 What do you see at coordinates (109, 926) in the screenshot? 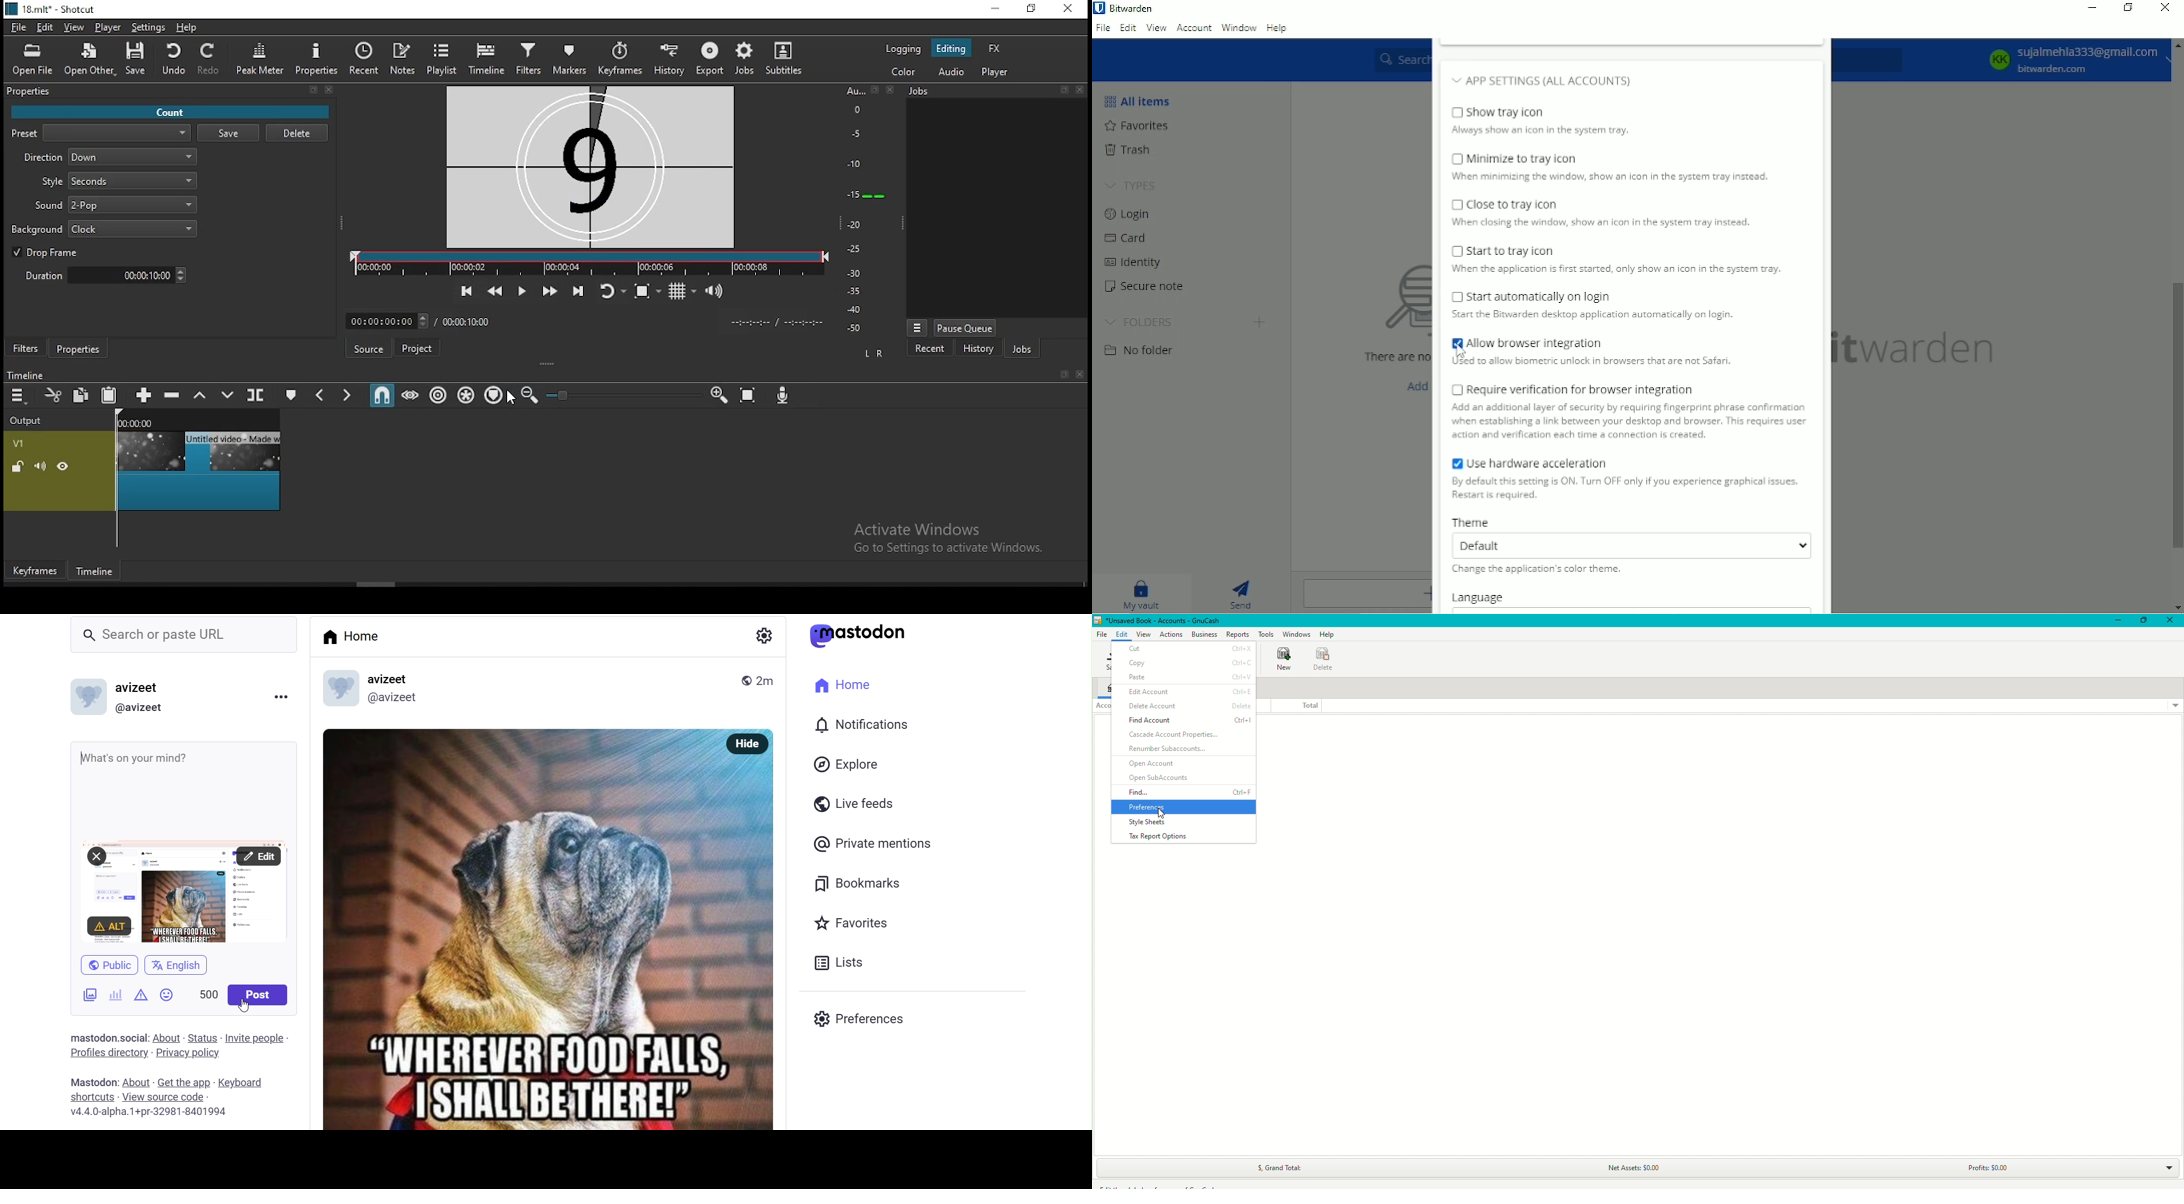
I see `ALT` at bounding box center [109, 926].